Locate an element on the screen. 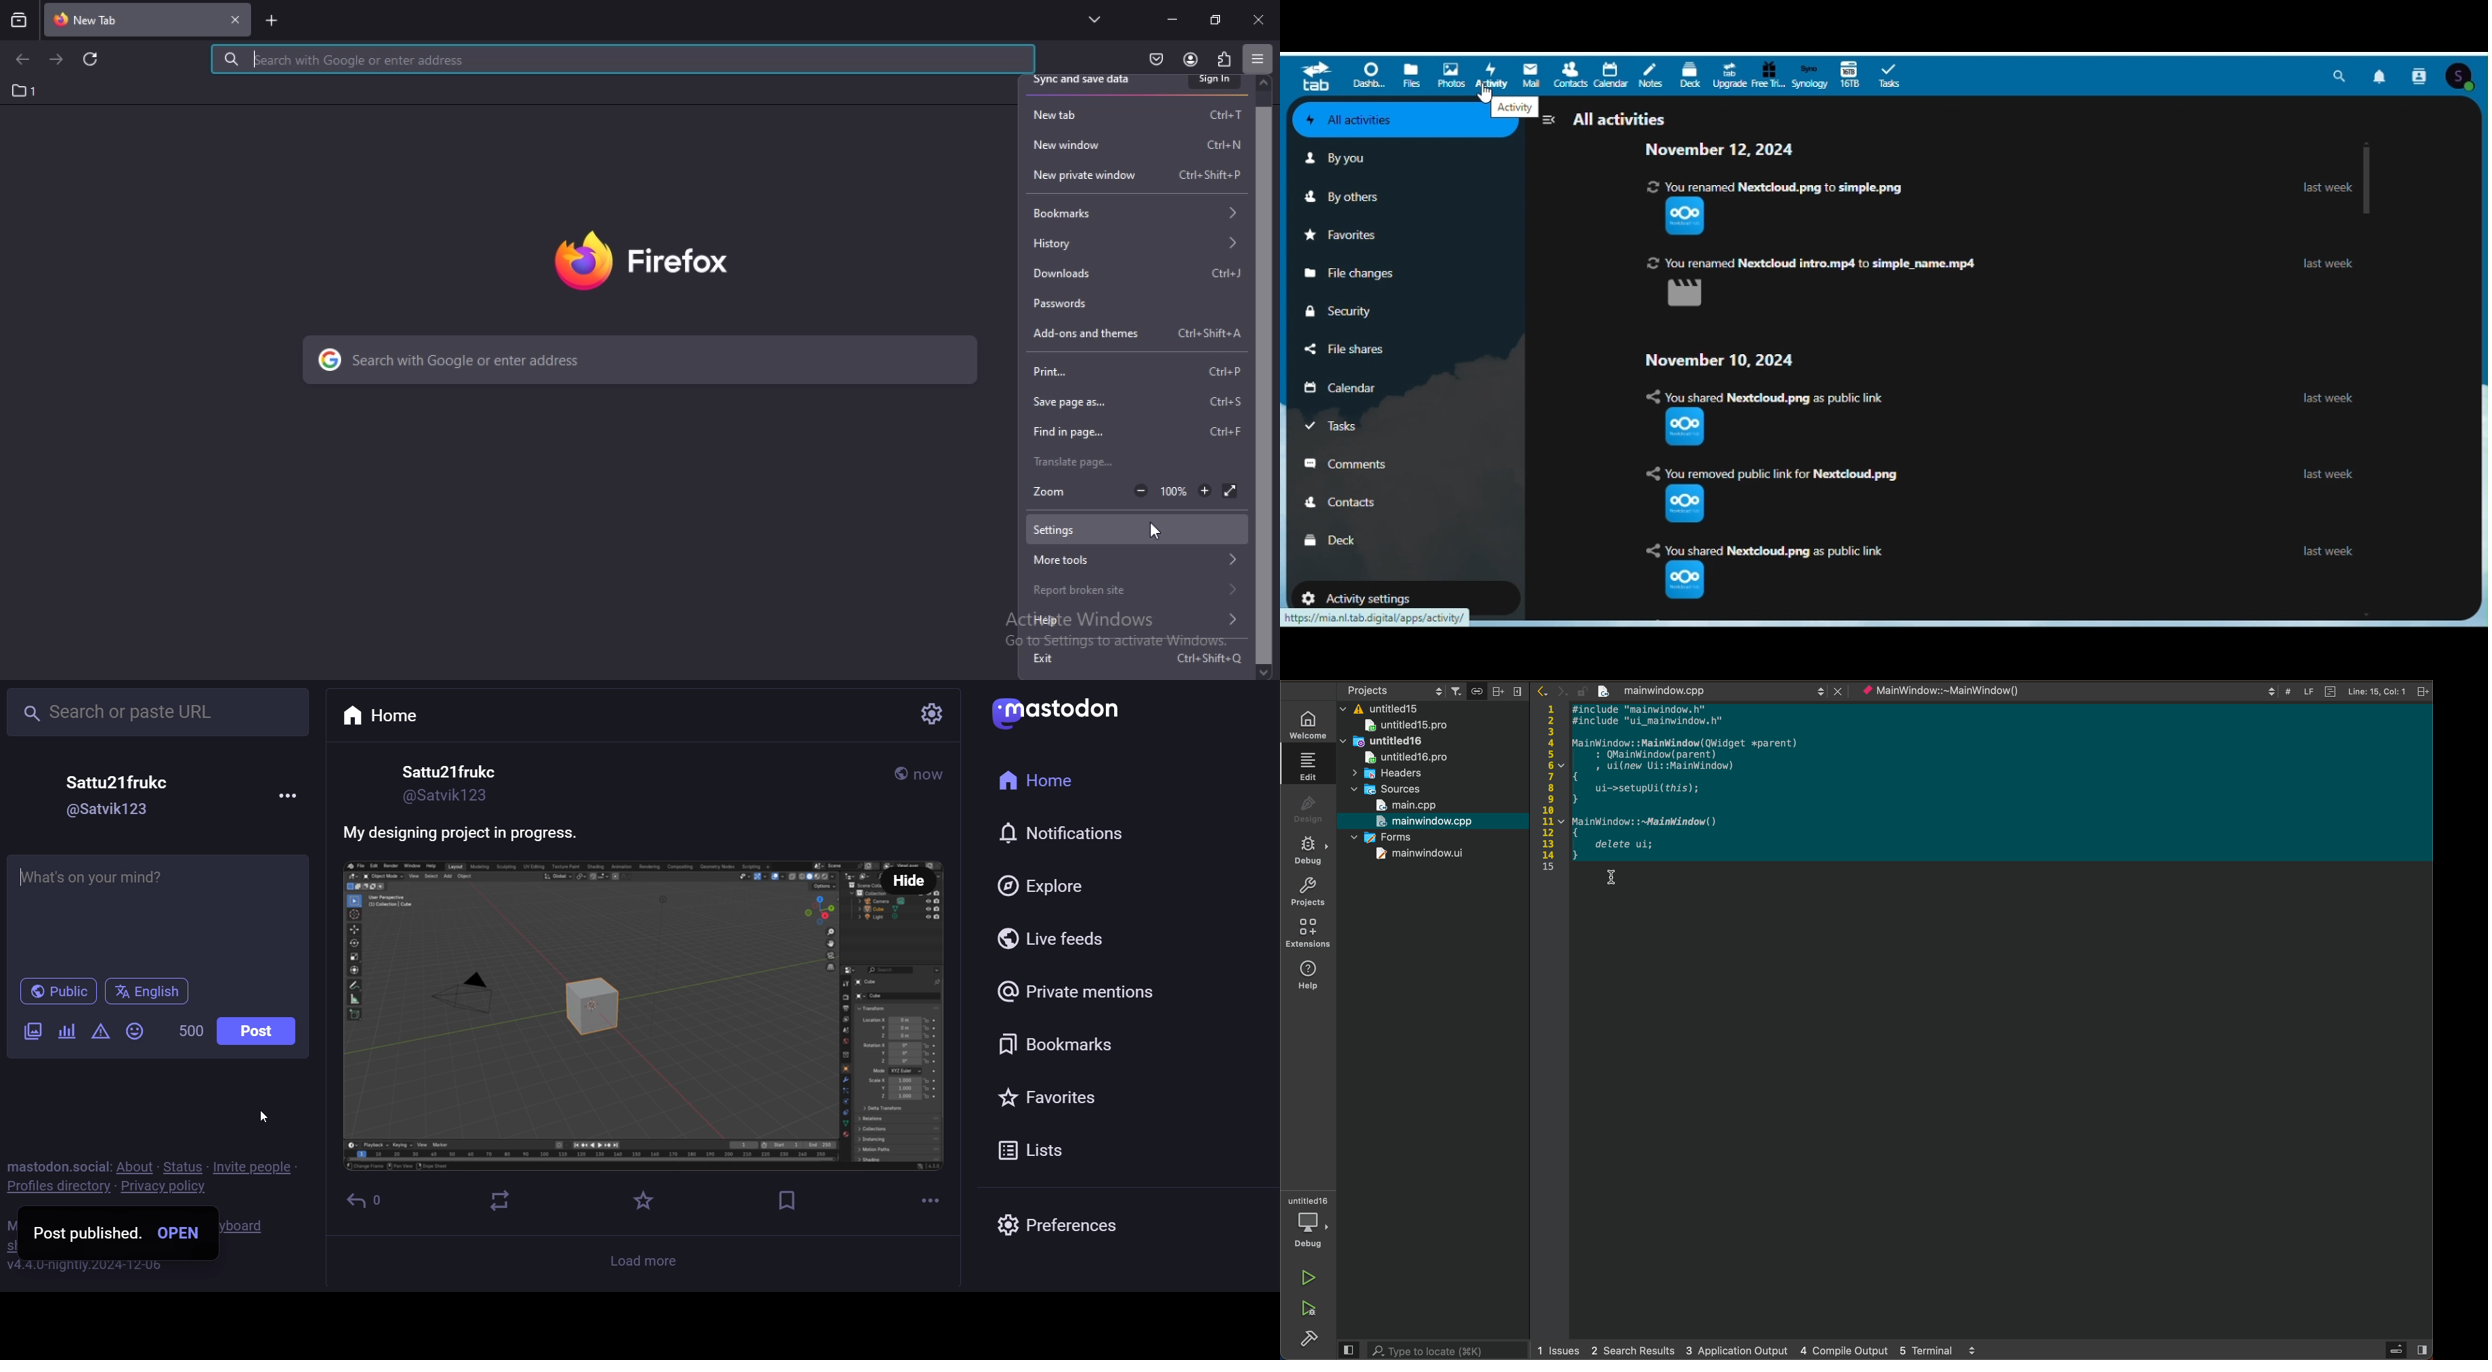 This screenshot has width=2492, height=1372. forms is located at coordinates (1419, 839).